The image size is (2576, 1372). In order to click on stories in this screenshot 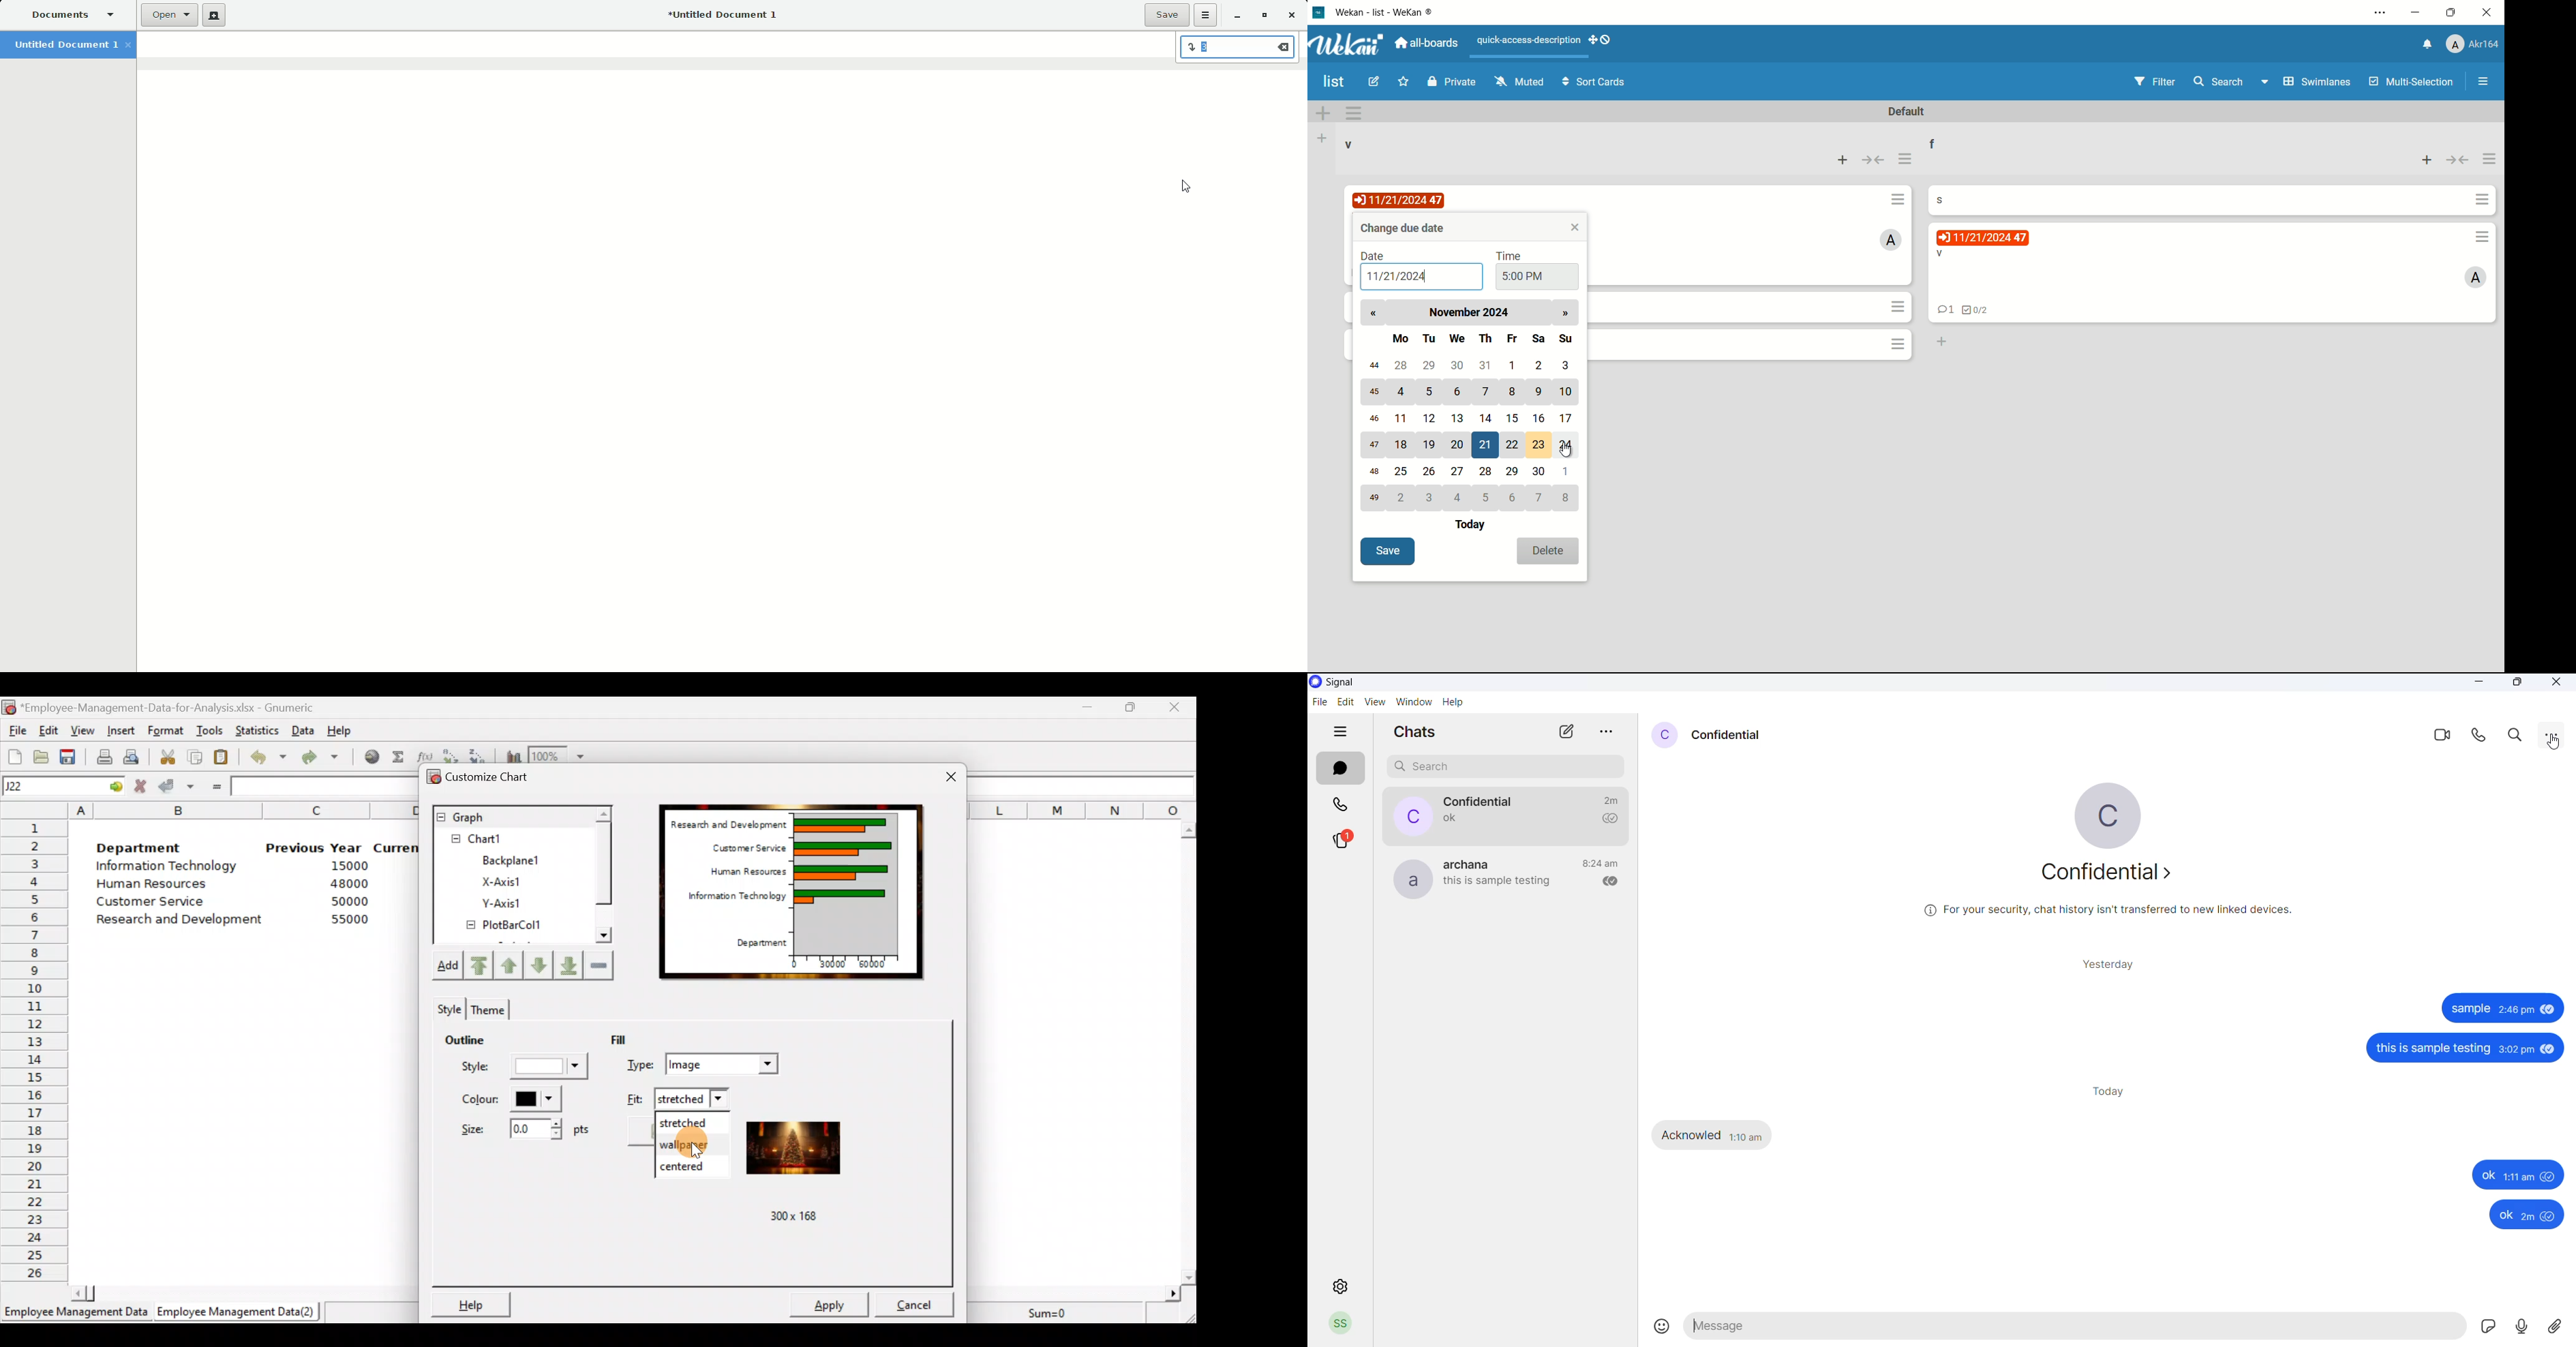, I will do `click(1341, 840)`.